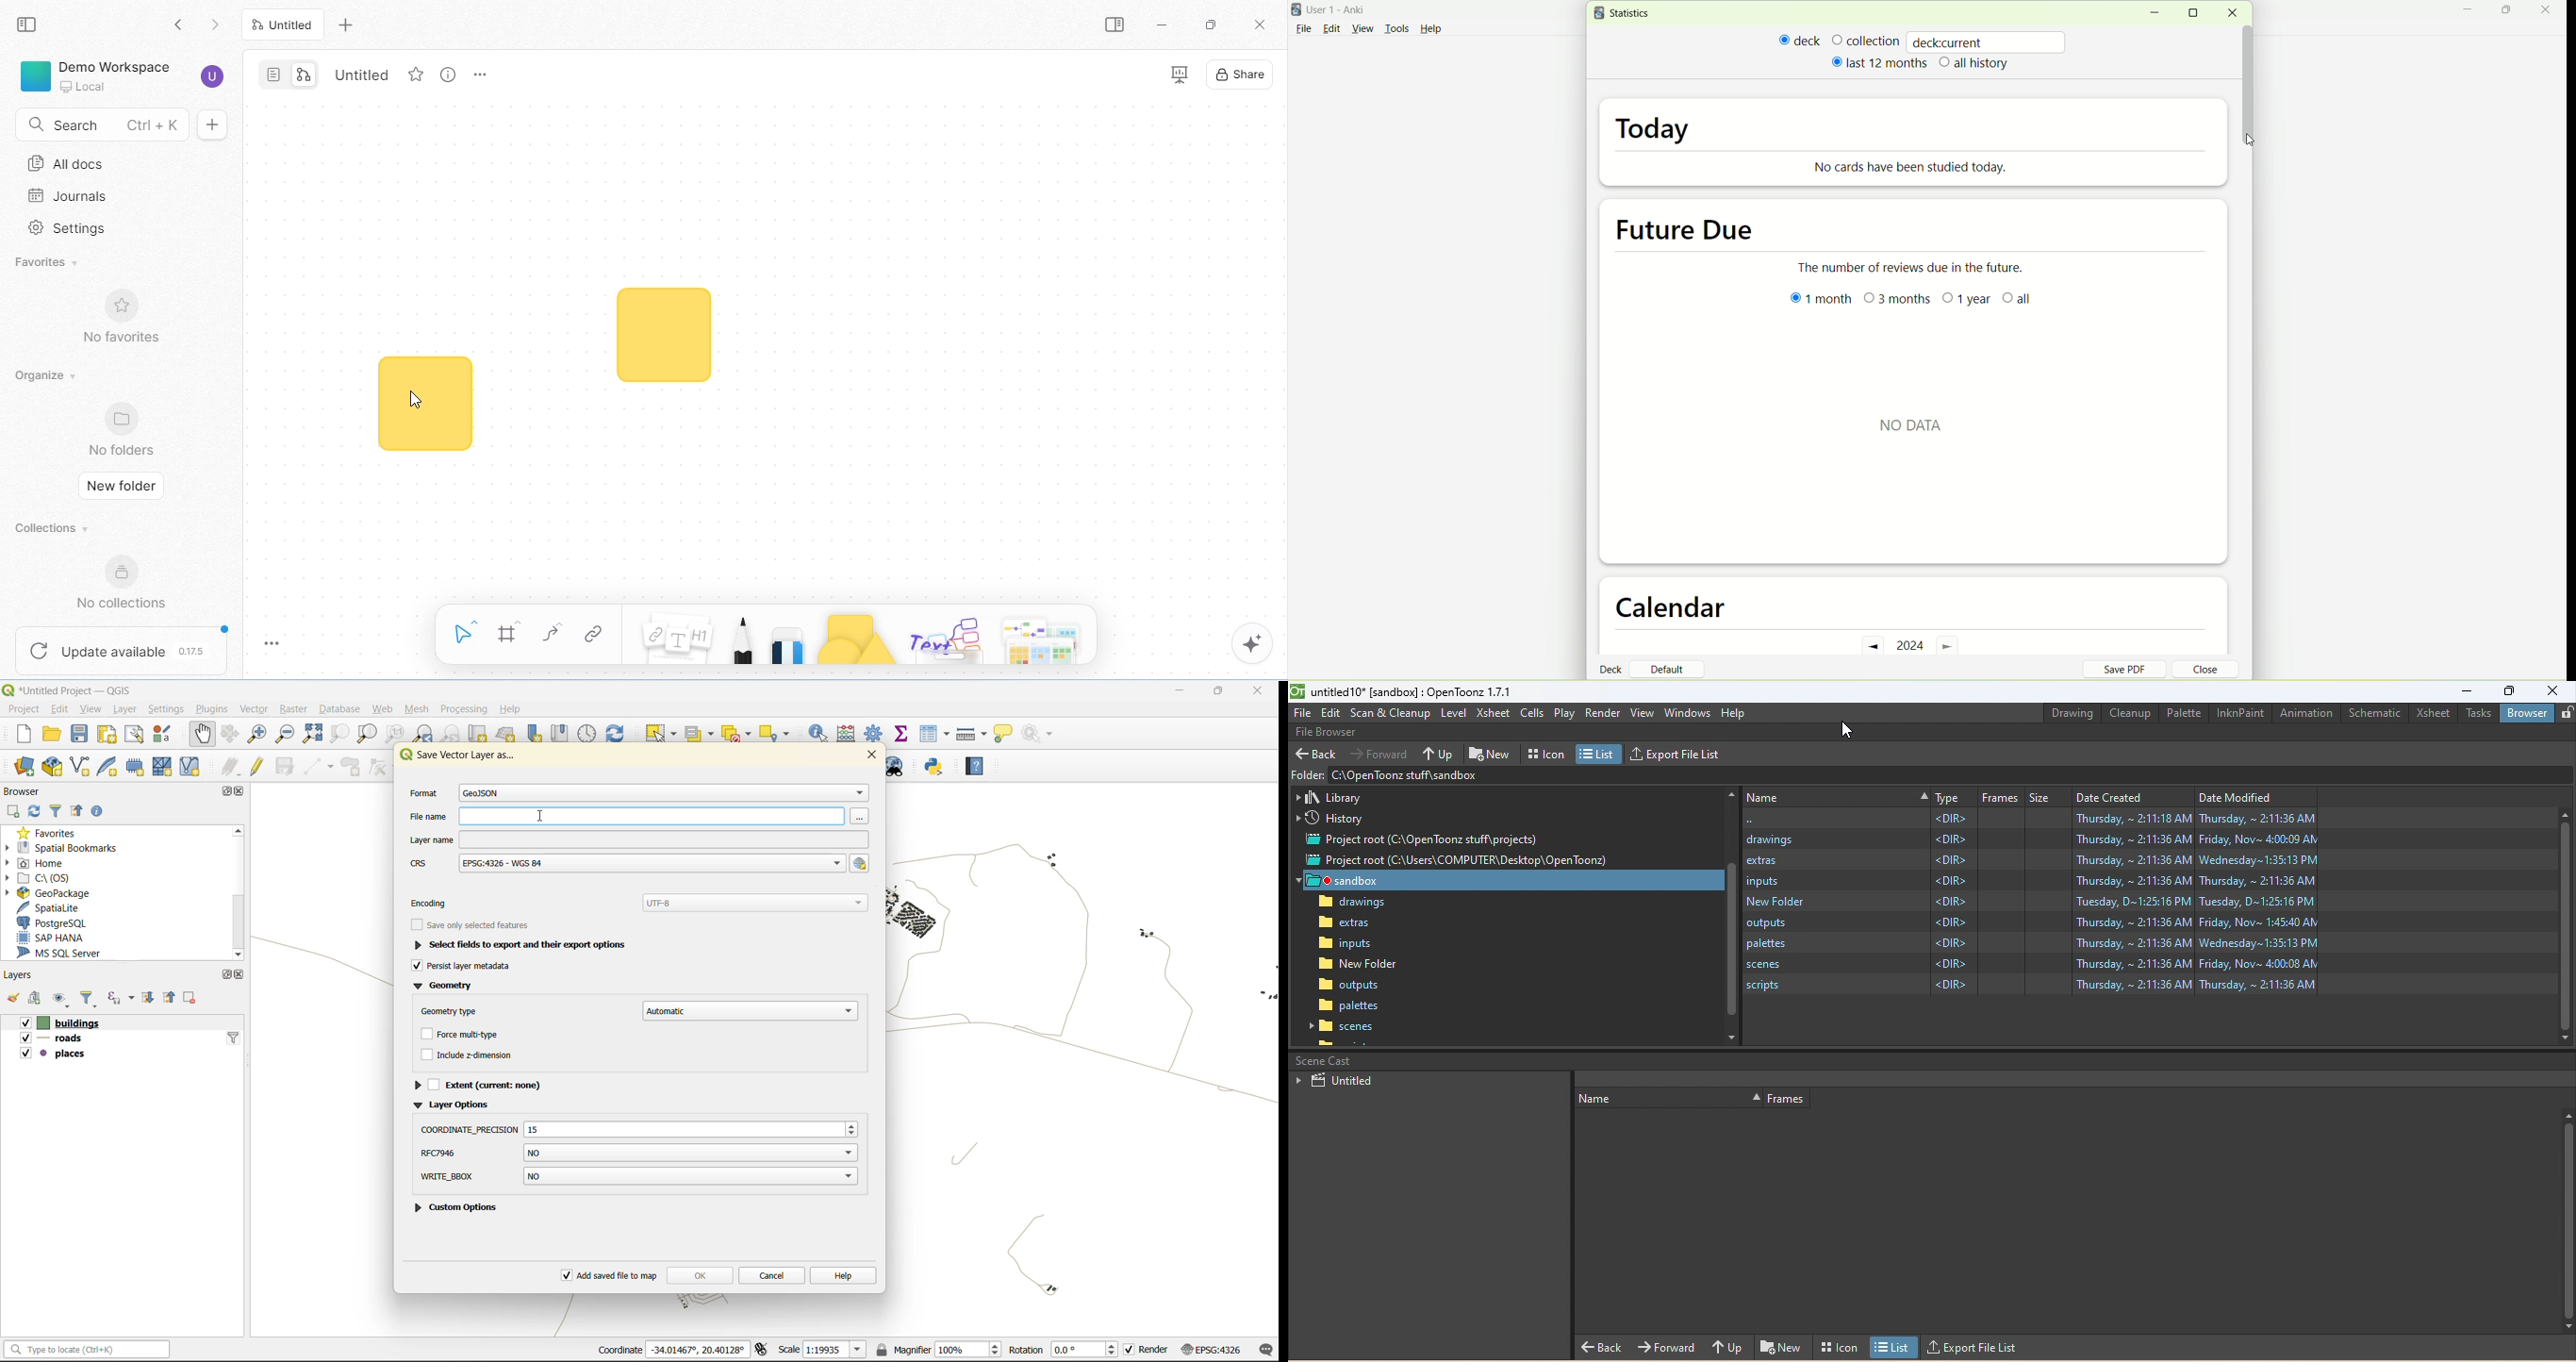 This screenshot has width=2576, height=1372. I want to click on zoom selection, so click(336, 734).